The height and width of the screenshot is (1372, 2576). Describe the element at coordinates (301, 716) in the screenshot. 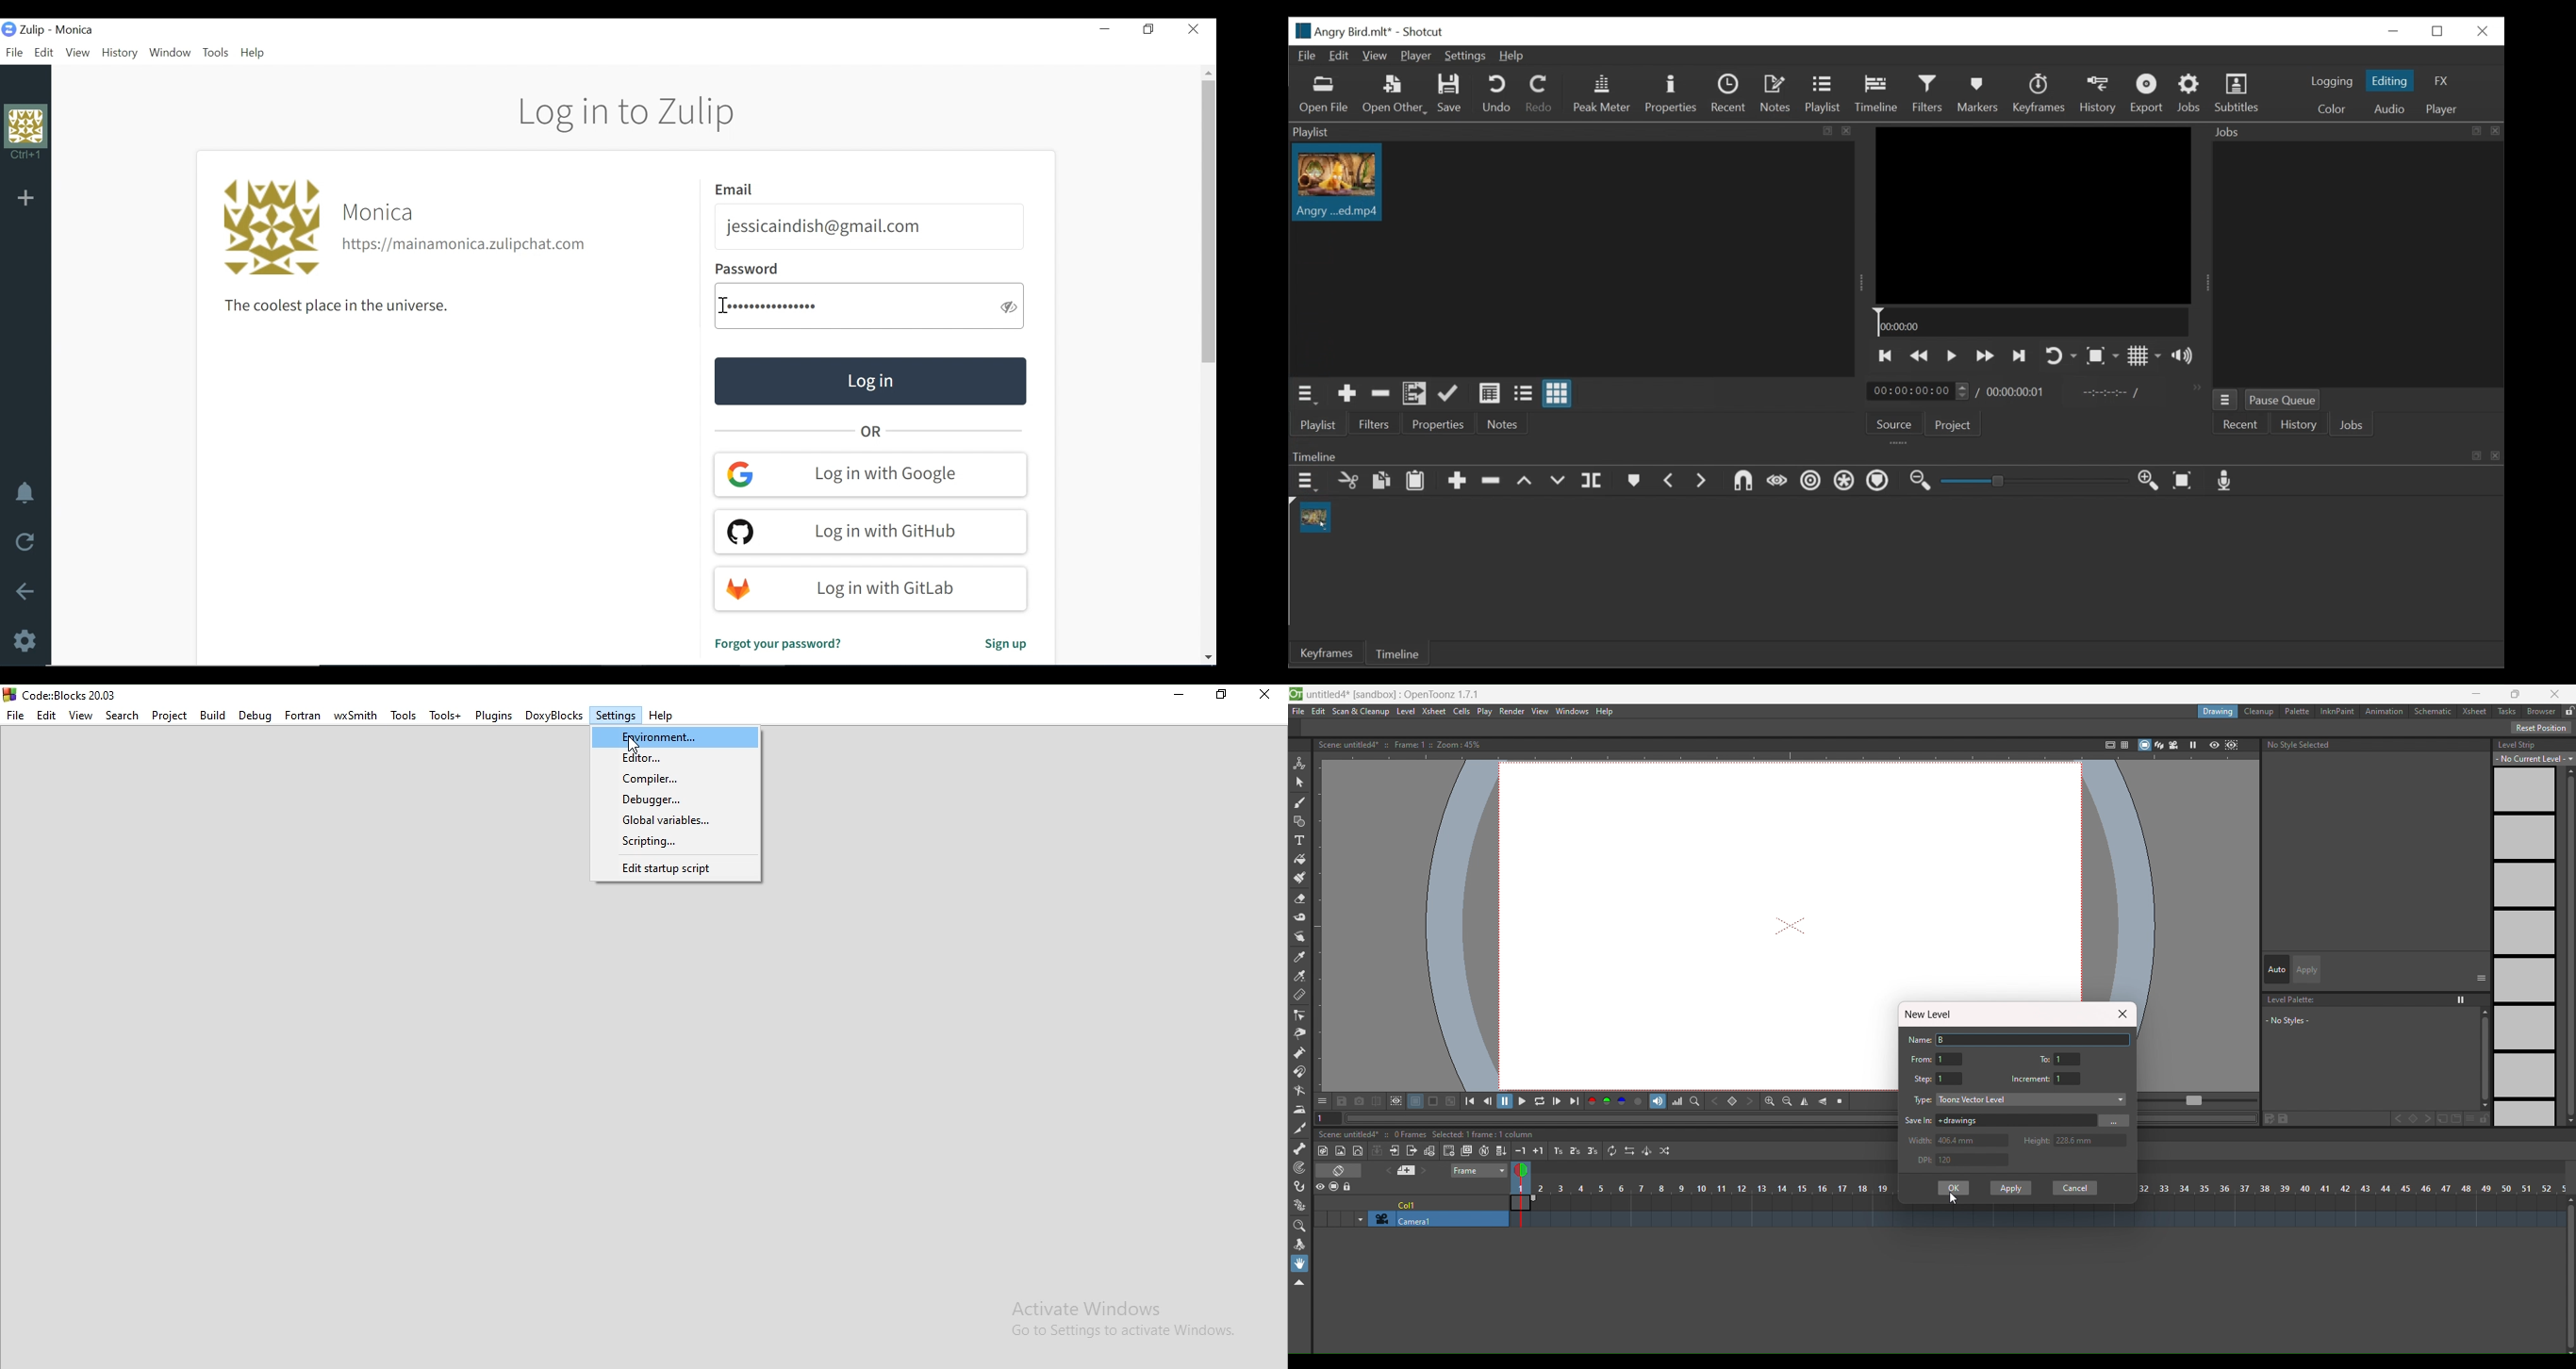

I see `Fortran` at that location.